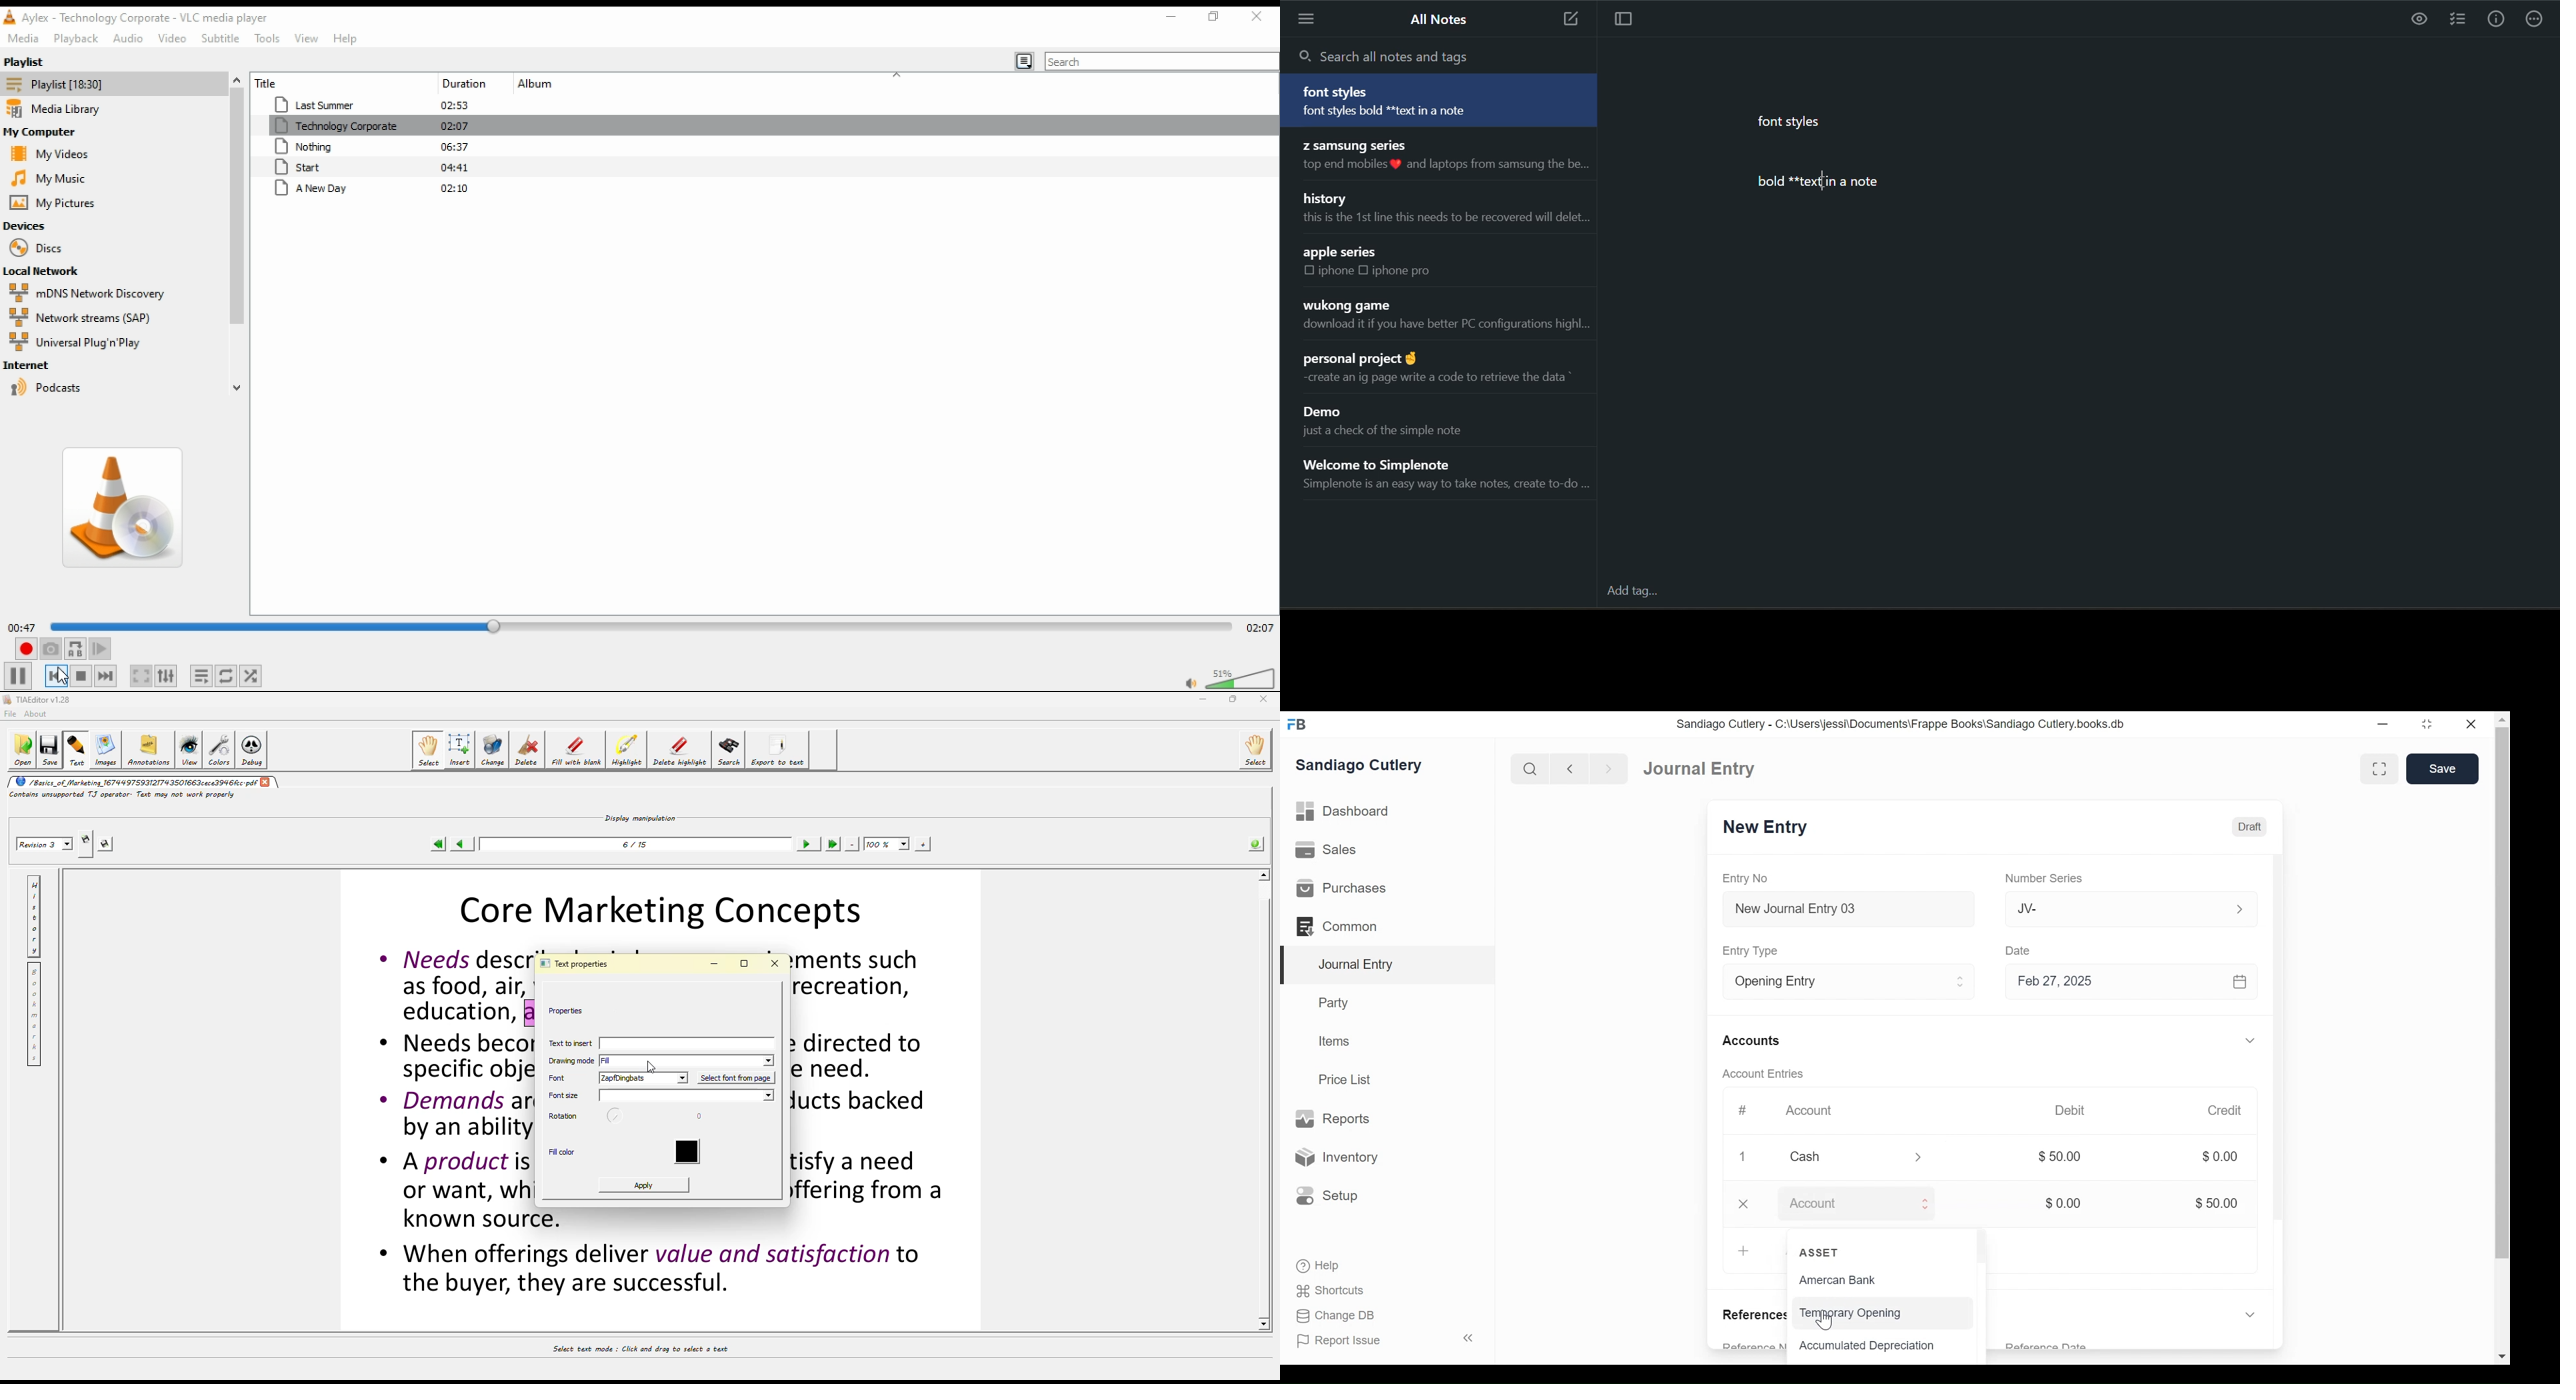 The width and height of the screenshot is (2576, 1400). Describe the element at coordinates (1335, 1157) in the screenshot. I see `Inventory` at that location.